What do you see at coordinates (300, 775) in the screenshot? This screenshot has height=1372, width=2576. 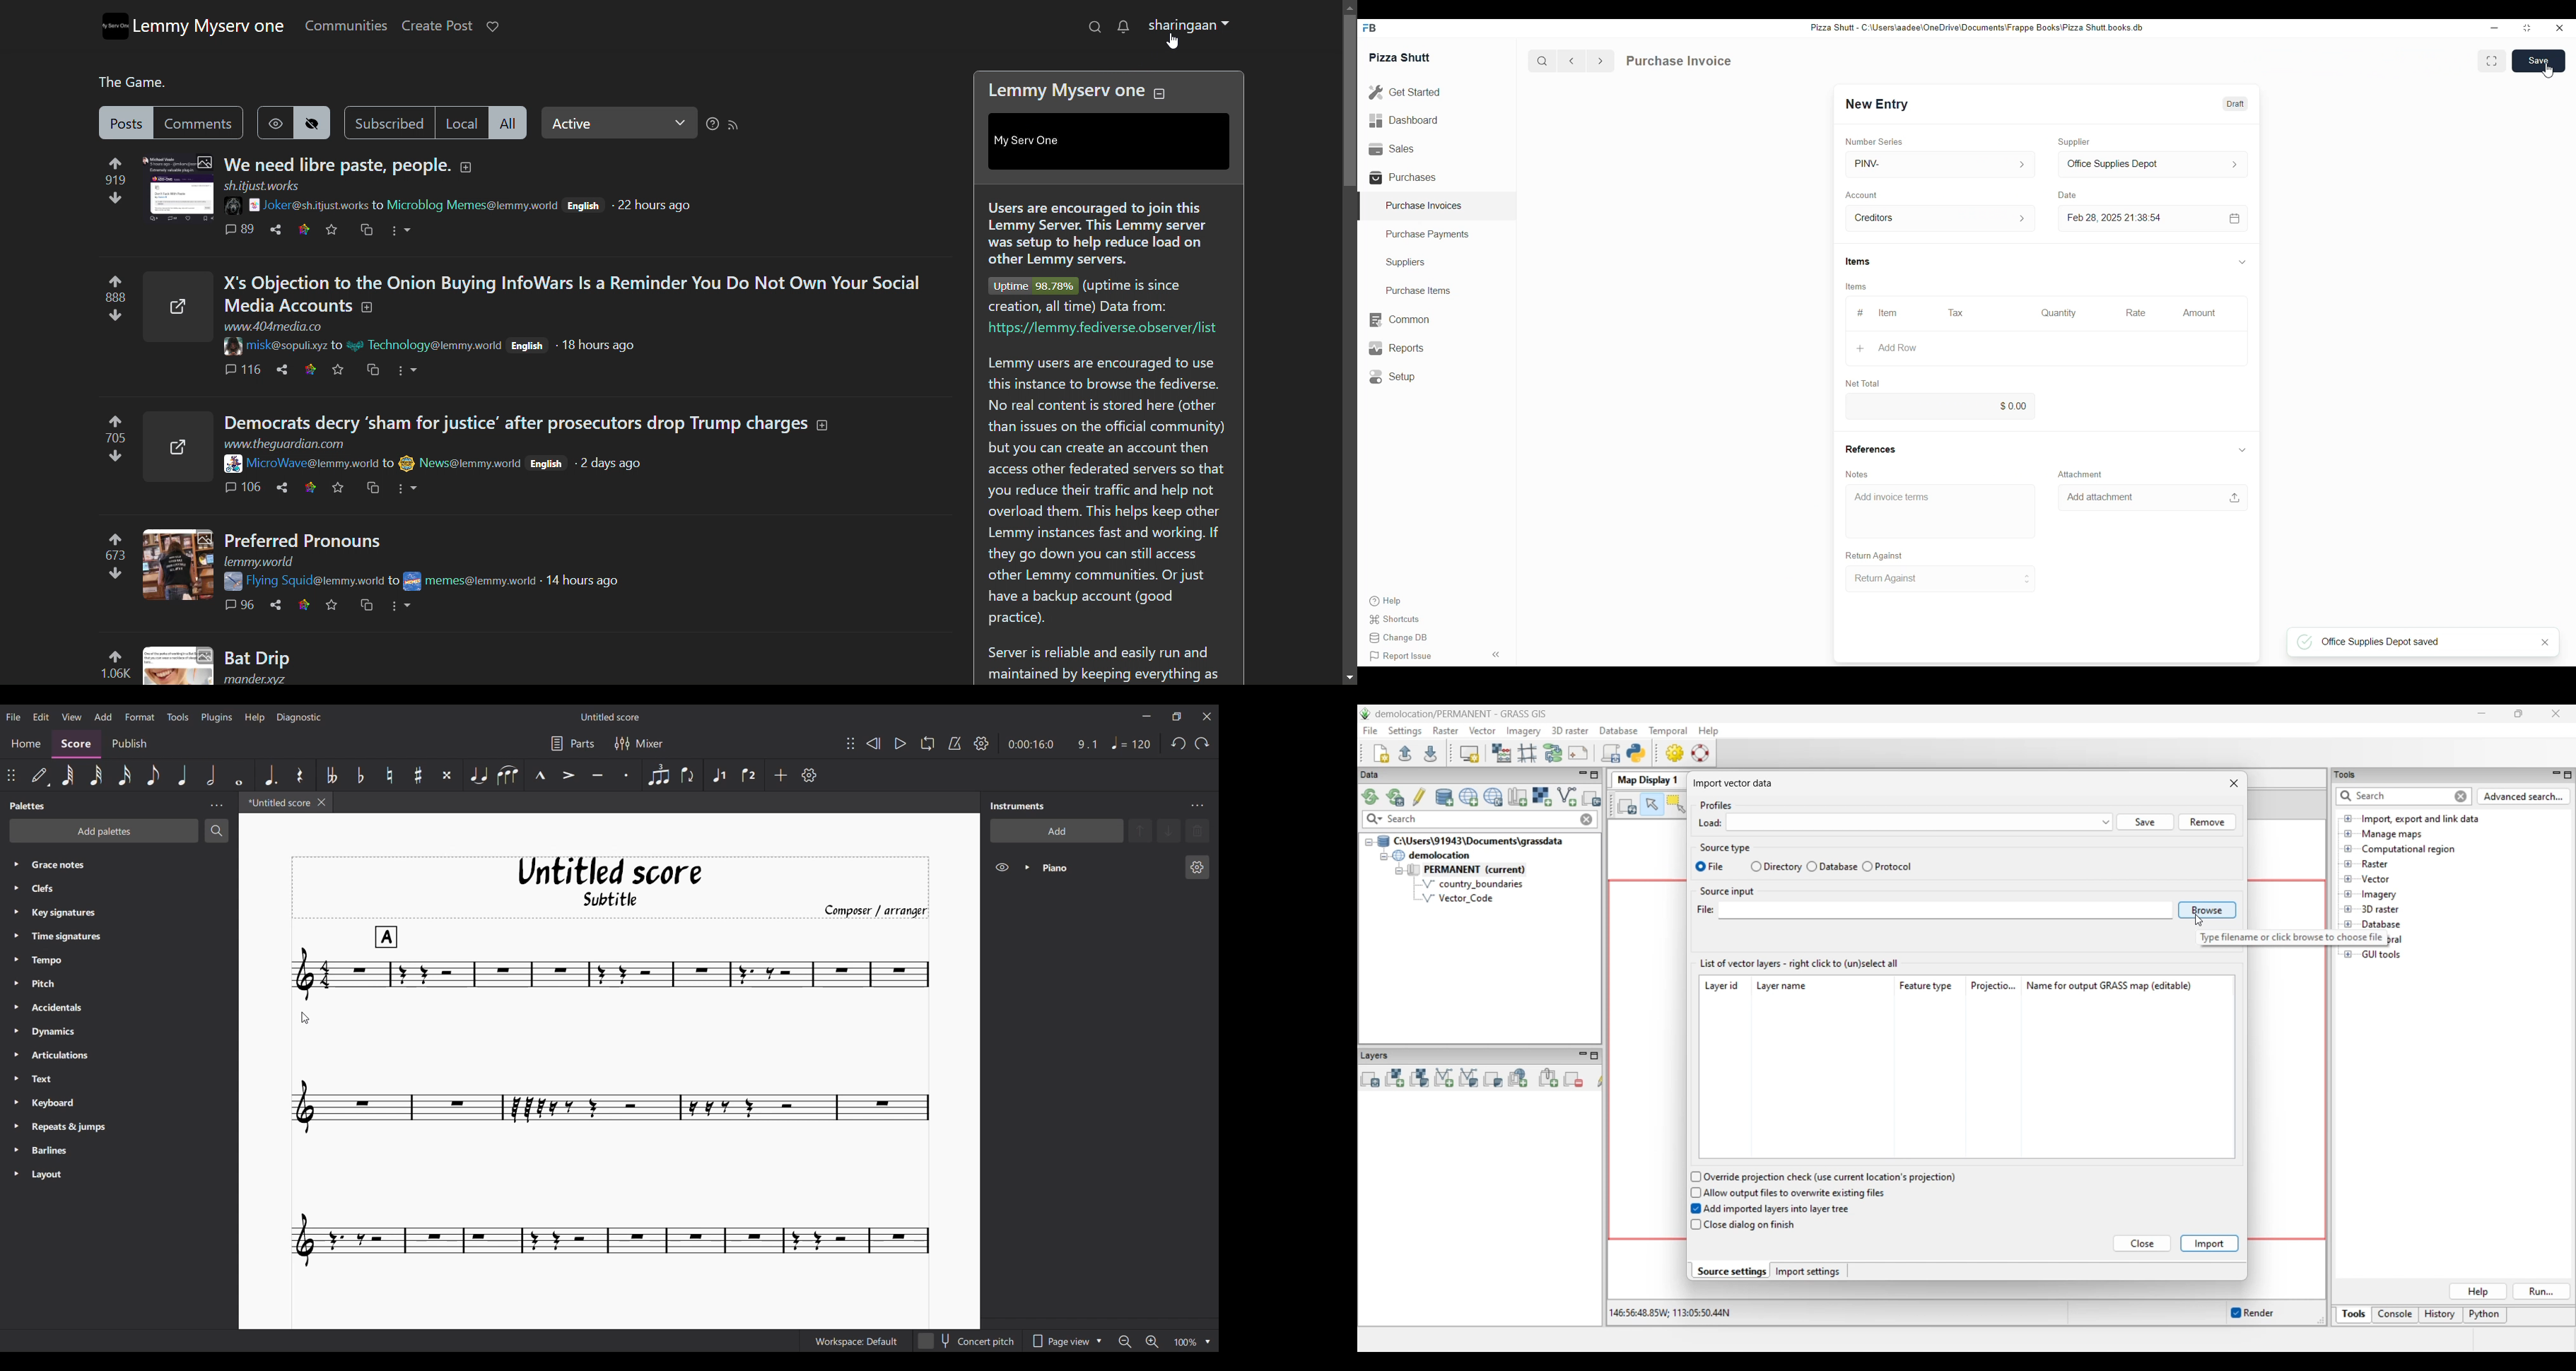 I see `Rest` at bounding box center [300, 775].